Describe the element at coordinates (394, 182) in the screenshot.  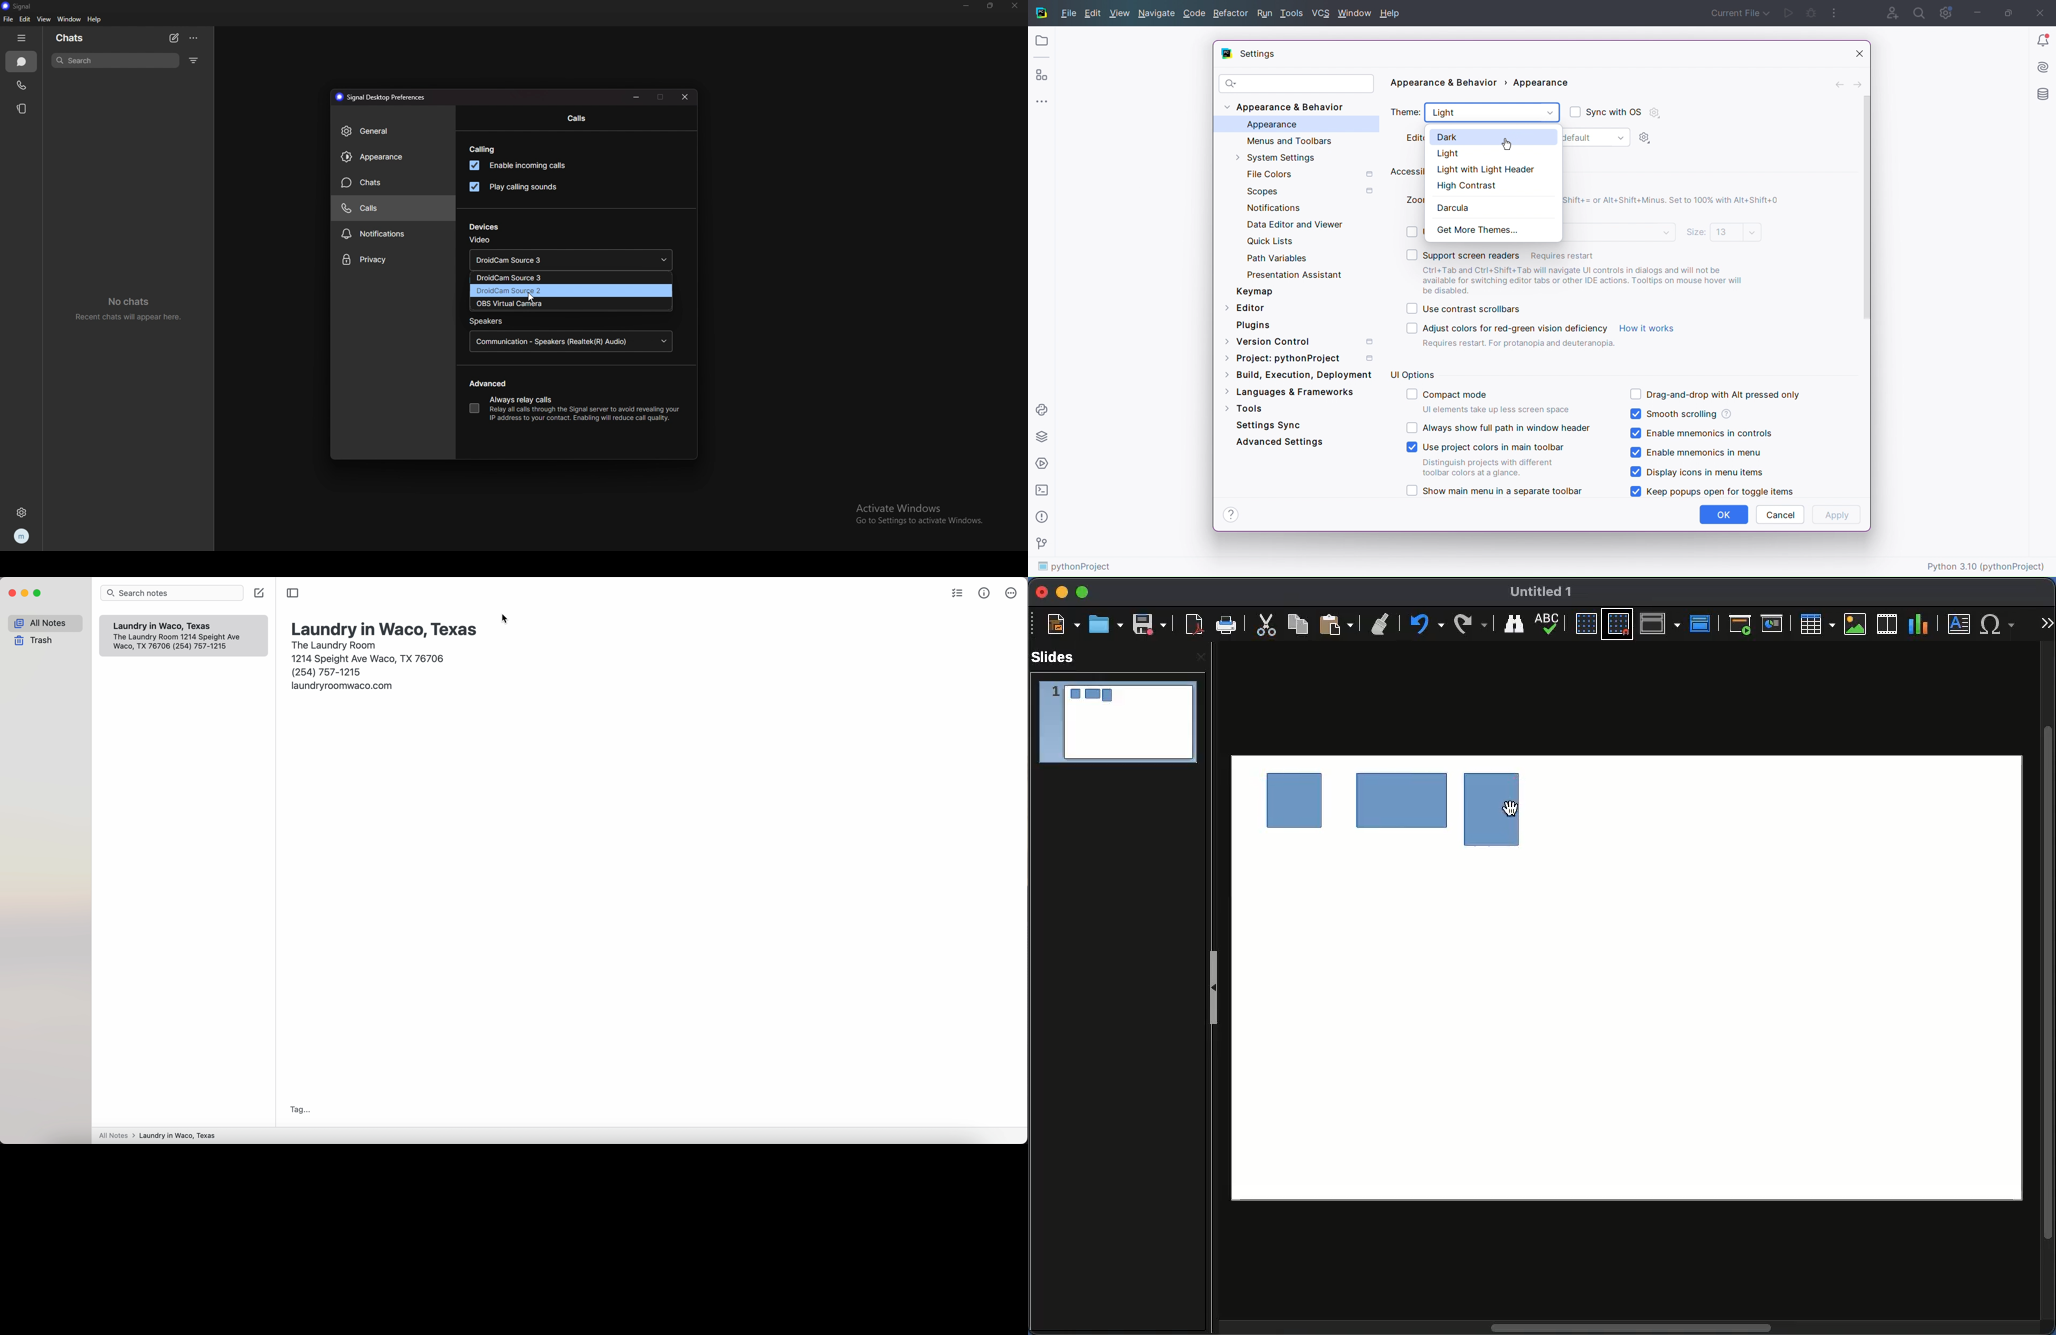
I see `chats` at that location.